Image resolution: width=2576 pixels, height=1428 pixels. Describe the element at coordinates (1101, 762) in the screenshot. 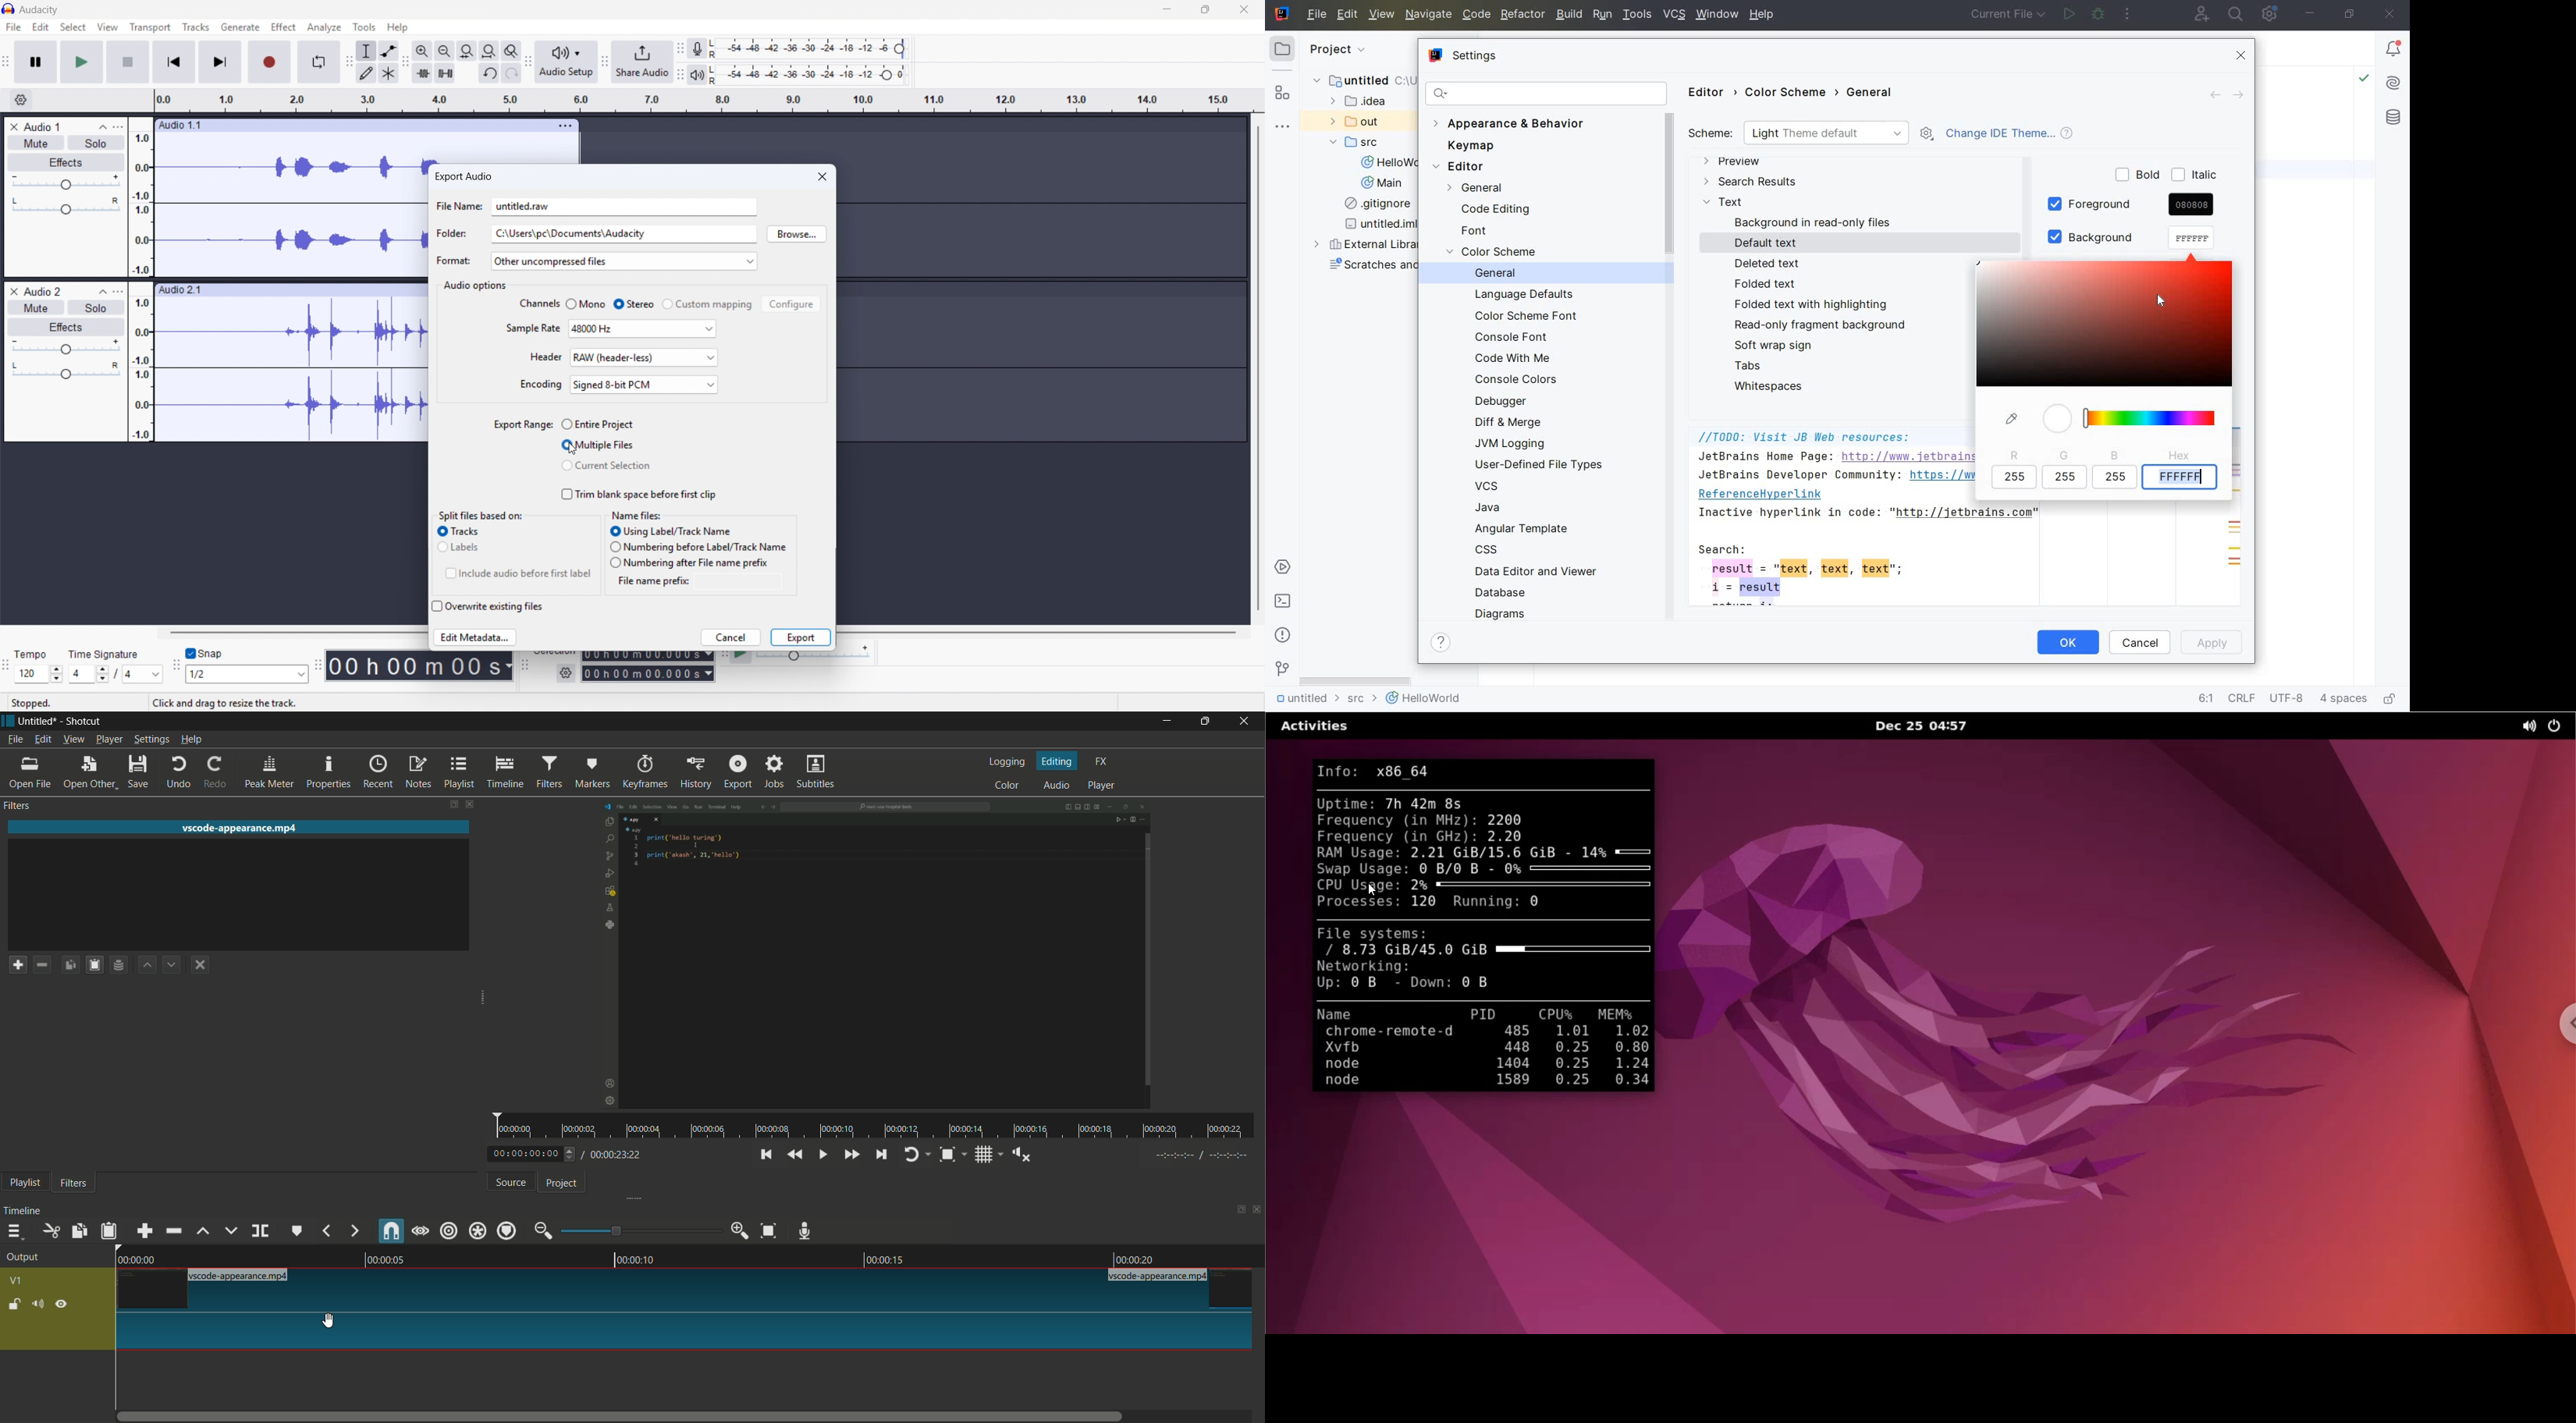

I see `fx` at that location.